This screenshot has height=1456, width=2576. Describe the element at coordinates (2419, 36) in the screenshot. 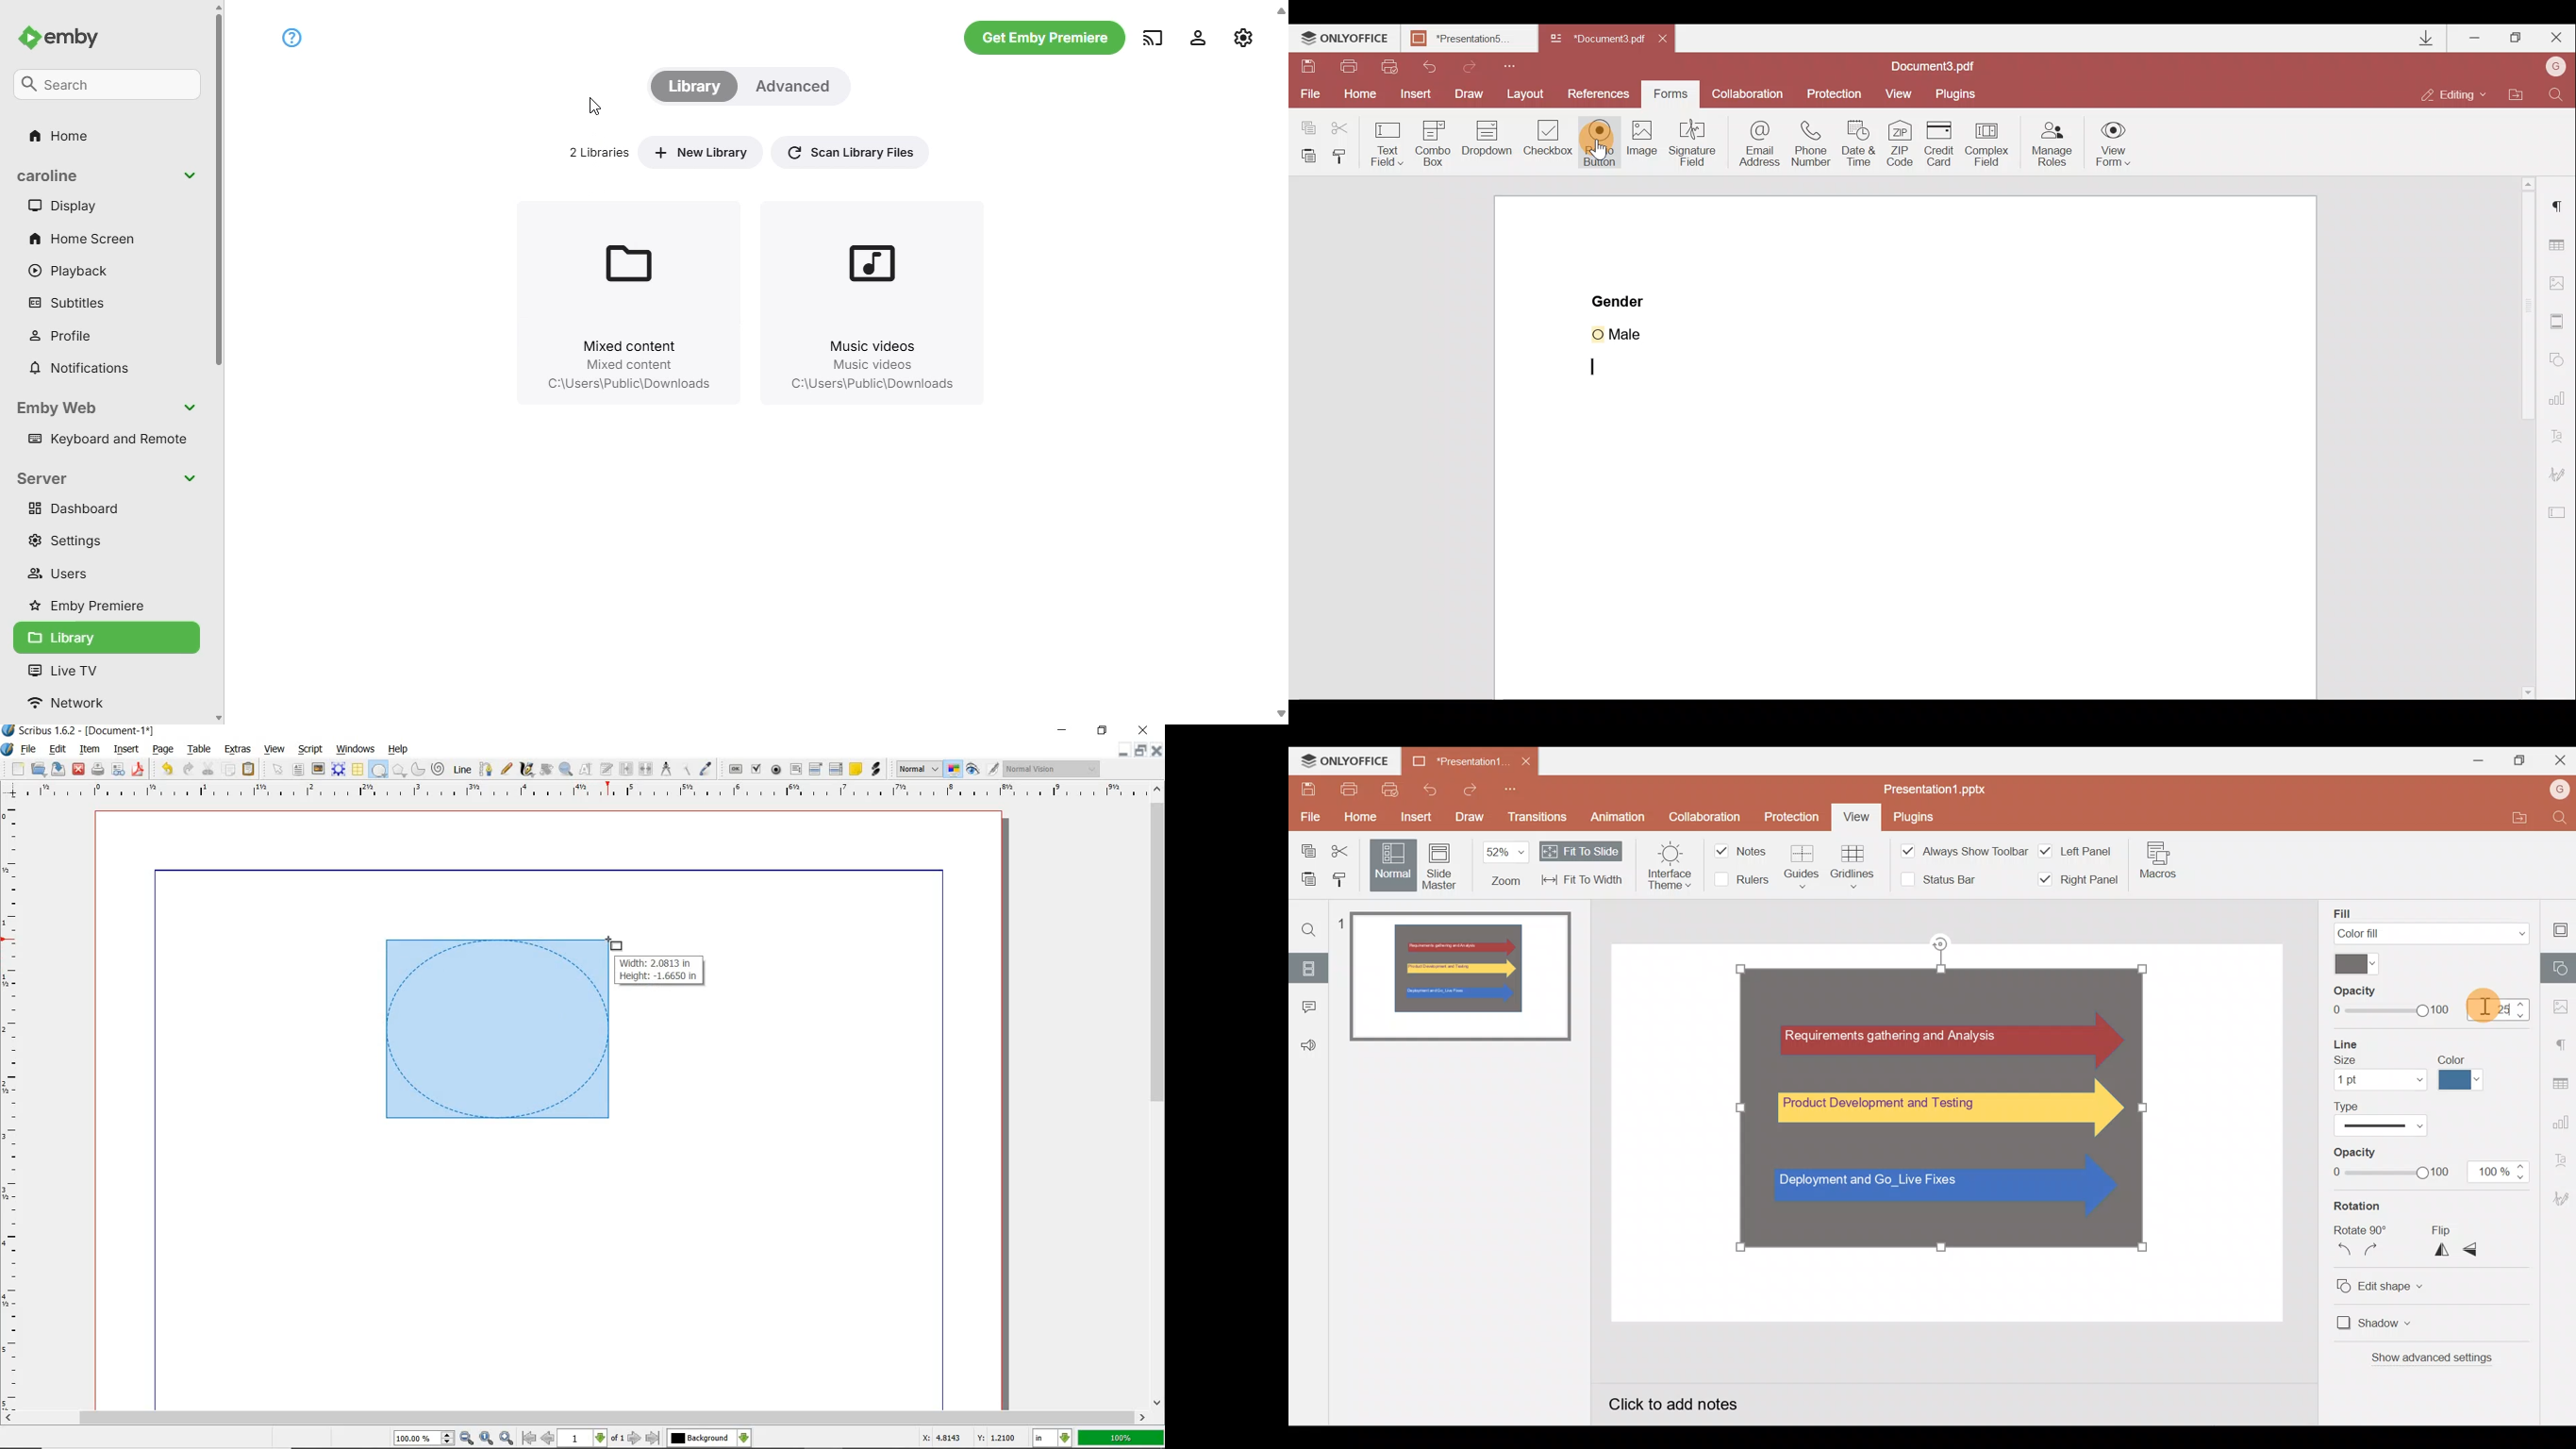

I see `Downloads` at that location.